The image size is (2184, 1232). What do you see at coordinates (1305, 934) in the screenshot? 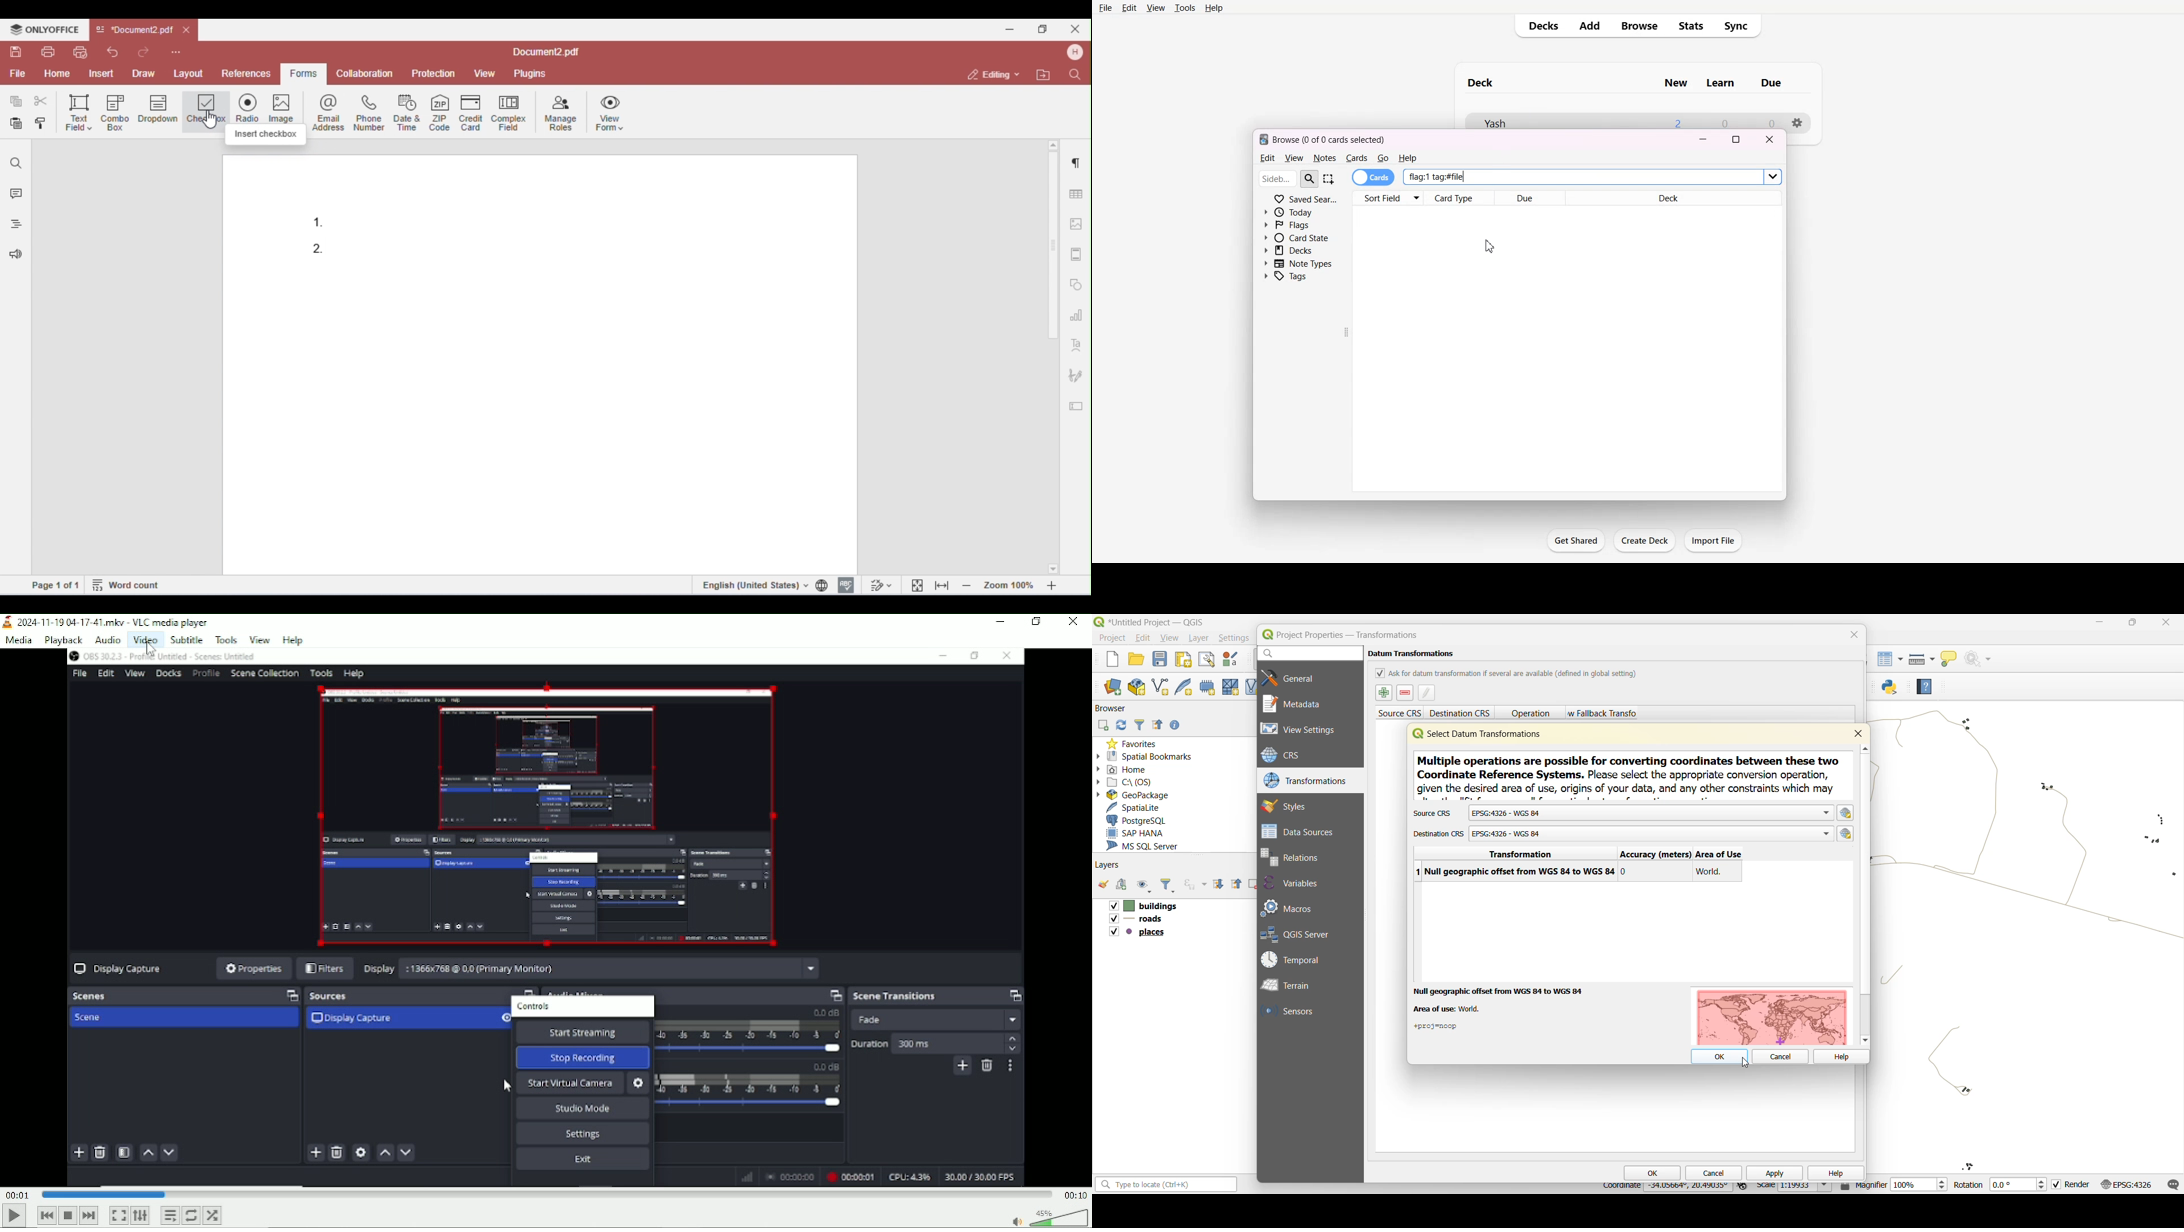
I see `qgis server` at bounding box center [1305, 934].